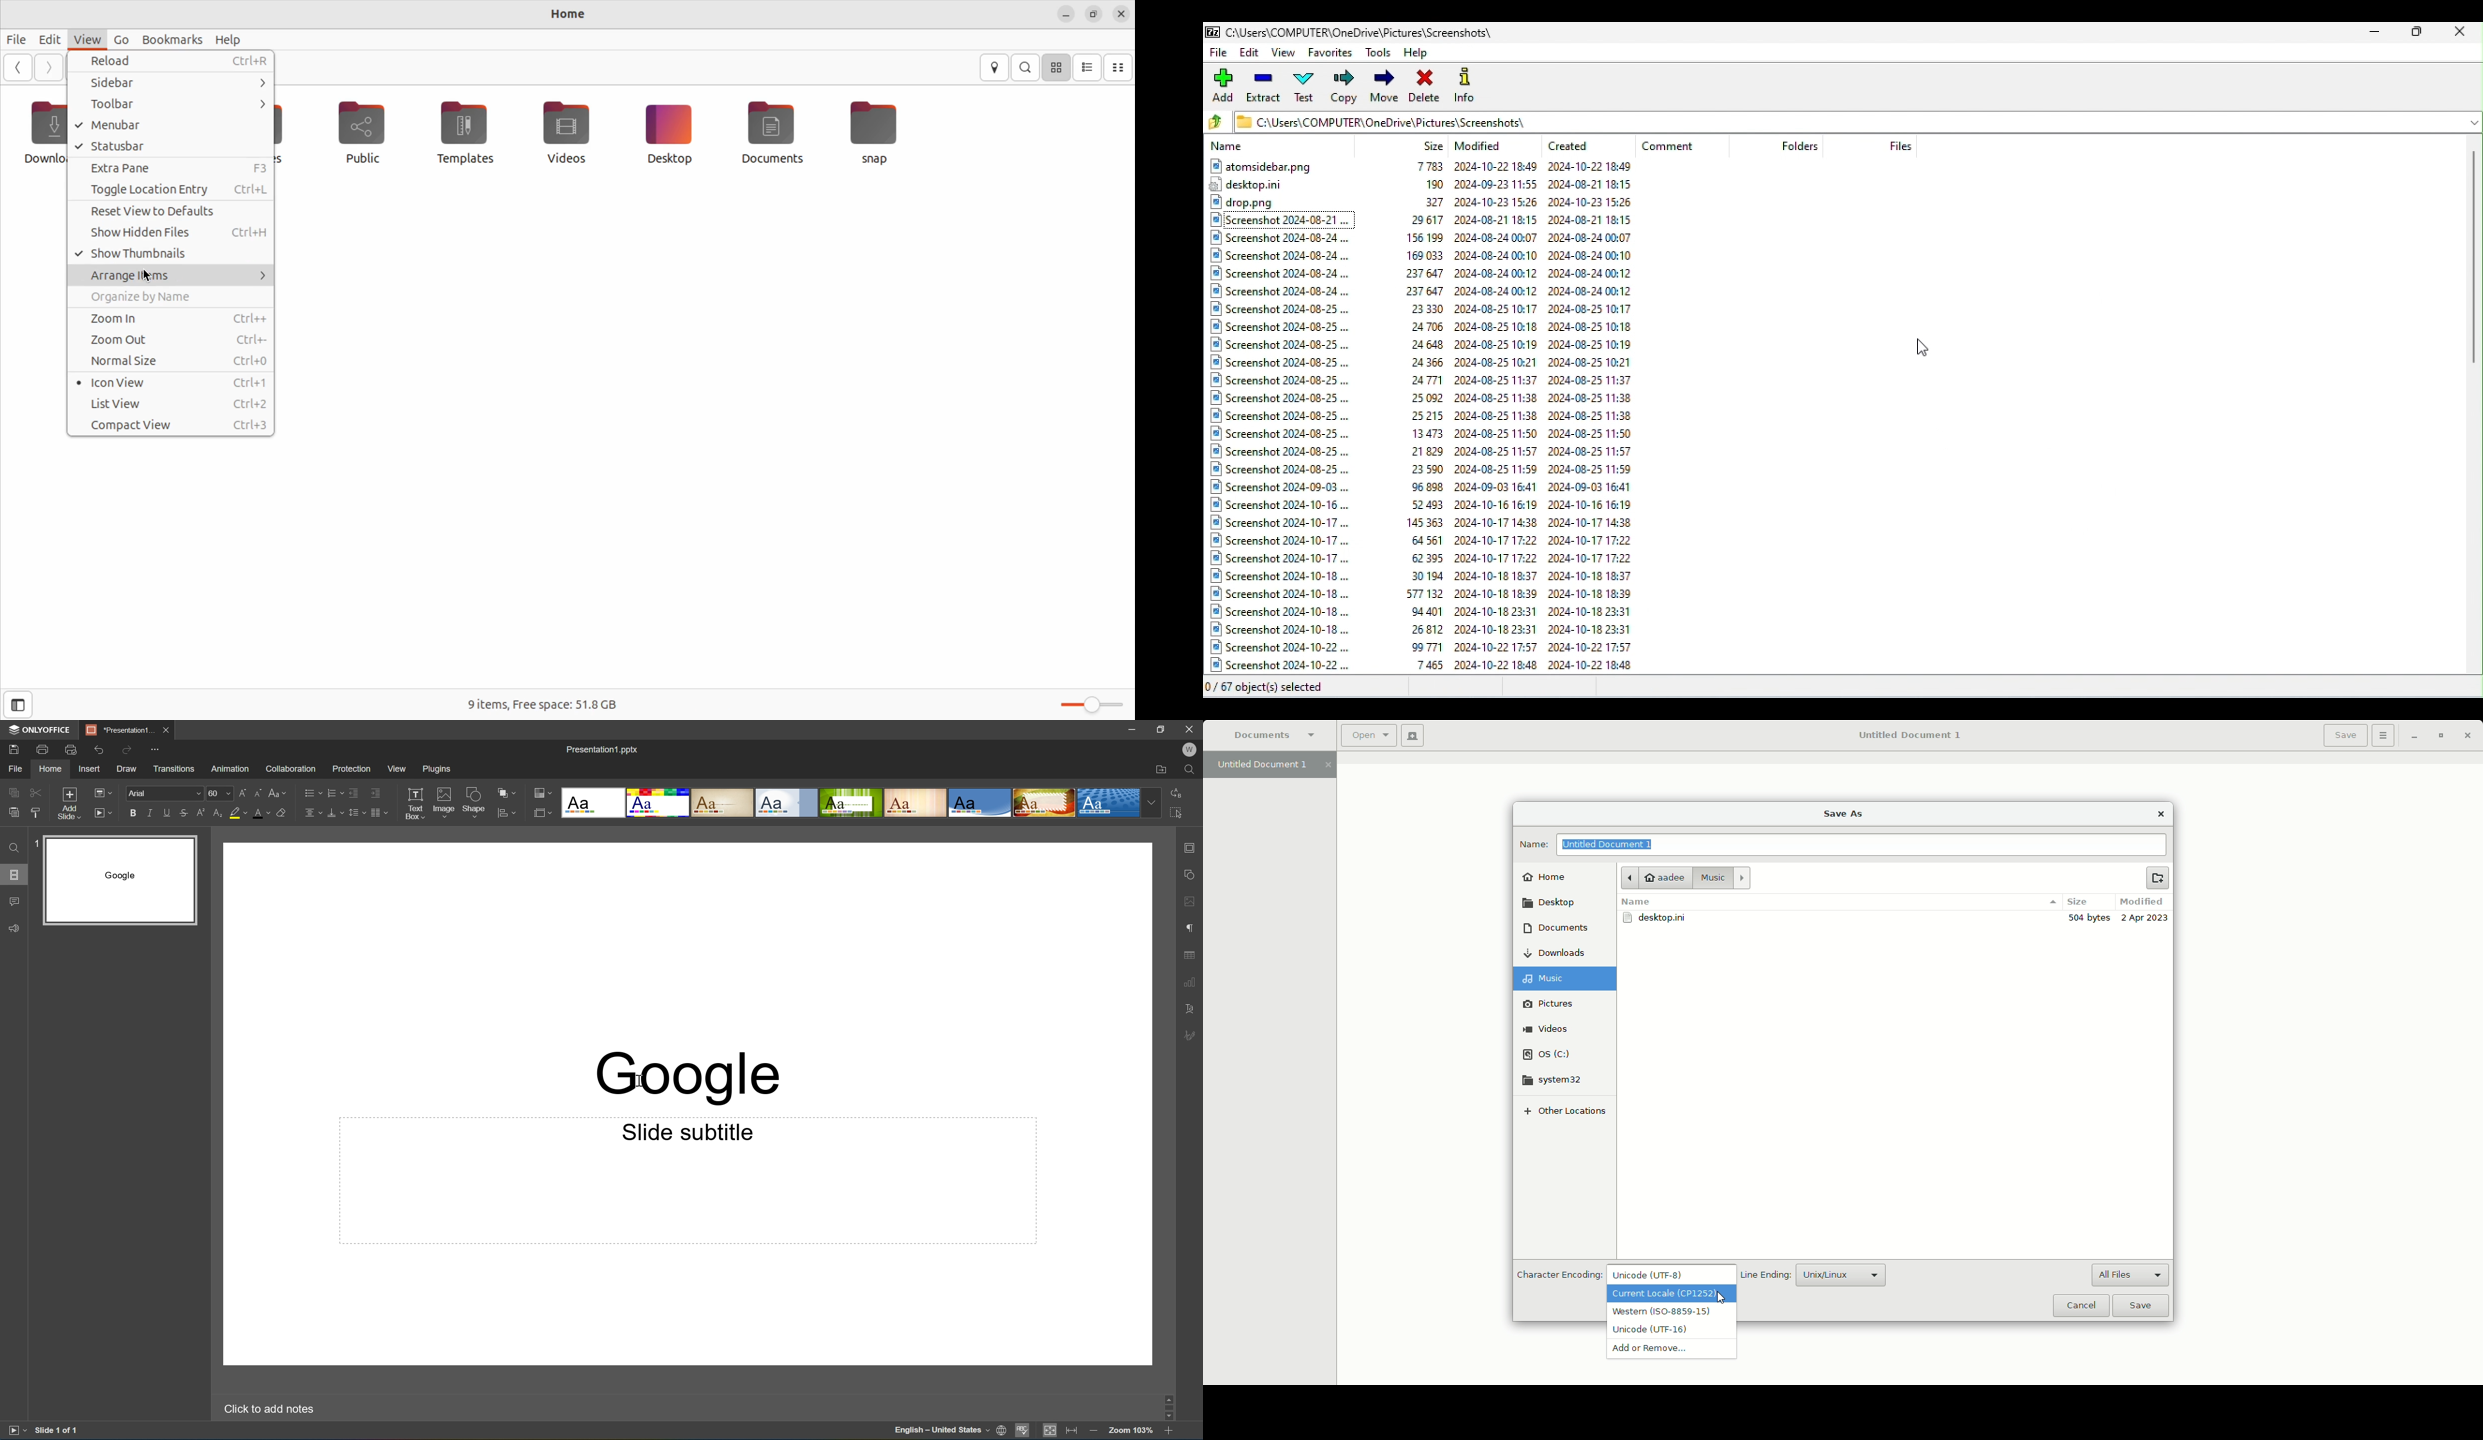  I want to click on Protection, so click(352, 769).